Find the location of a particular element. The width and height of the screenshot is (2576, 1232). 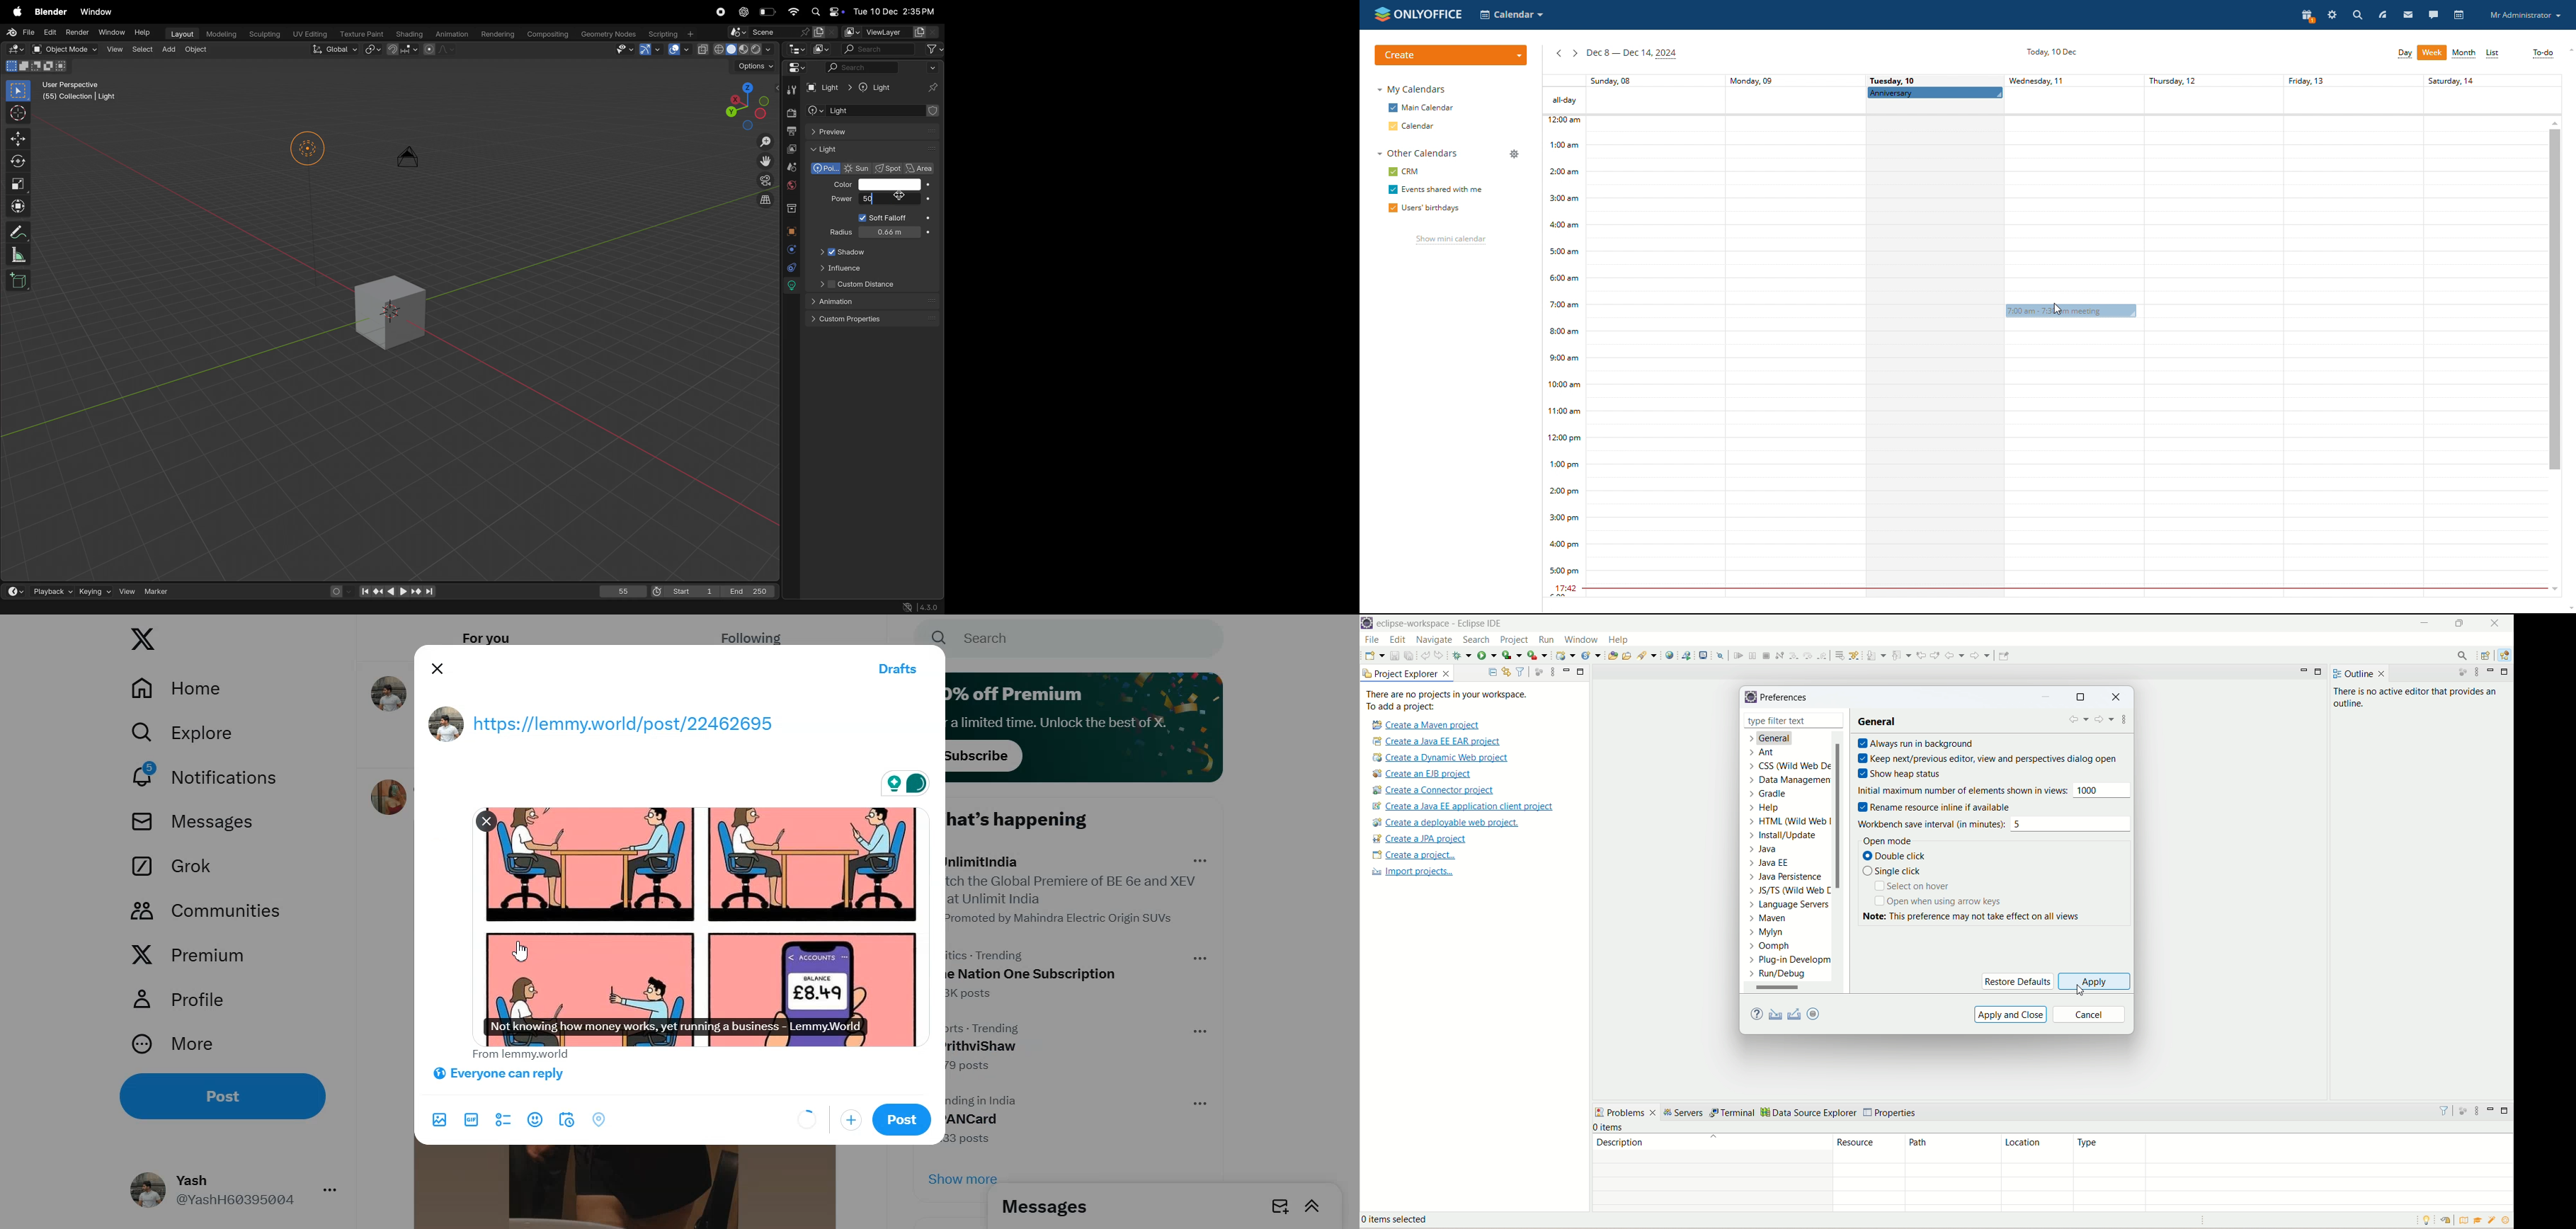

days is located at coordinates (2051, 80).